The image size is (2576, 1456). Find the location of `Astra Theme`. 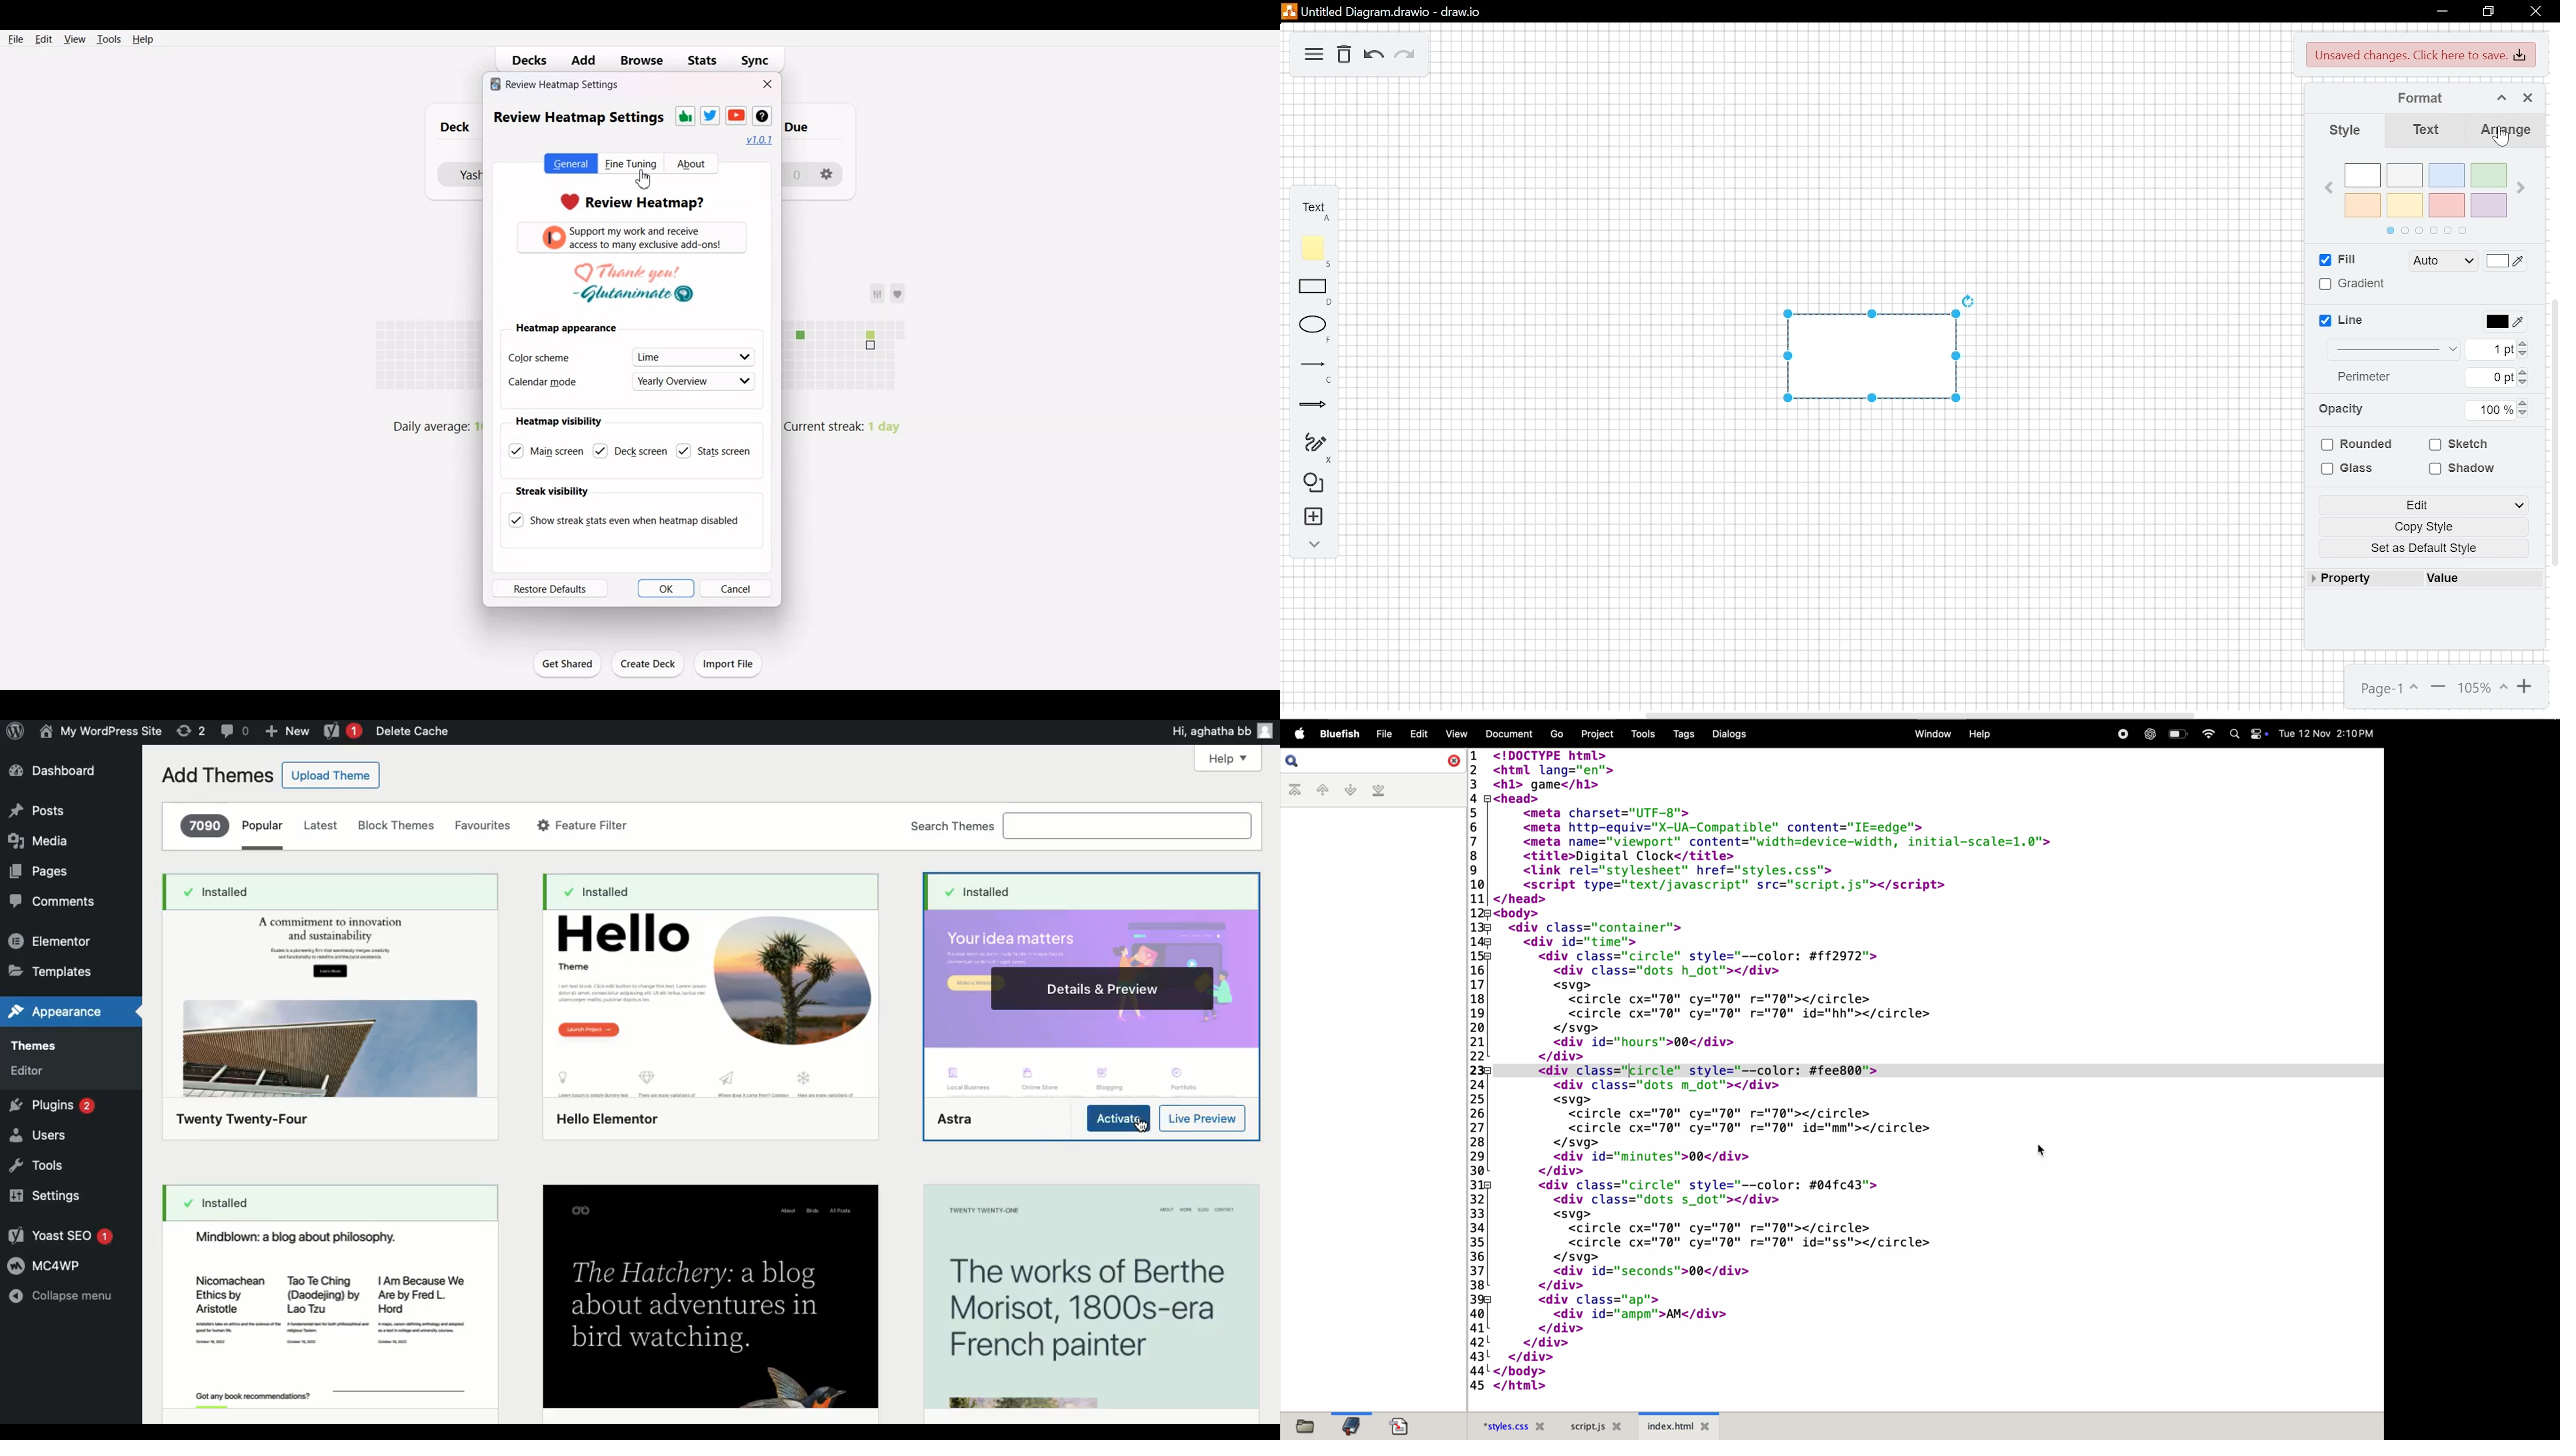

Astra Theme is located at coordinates (1092, 1000).